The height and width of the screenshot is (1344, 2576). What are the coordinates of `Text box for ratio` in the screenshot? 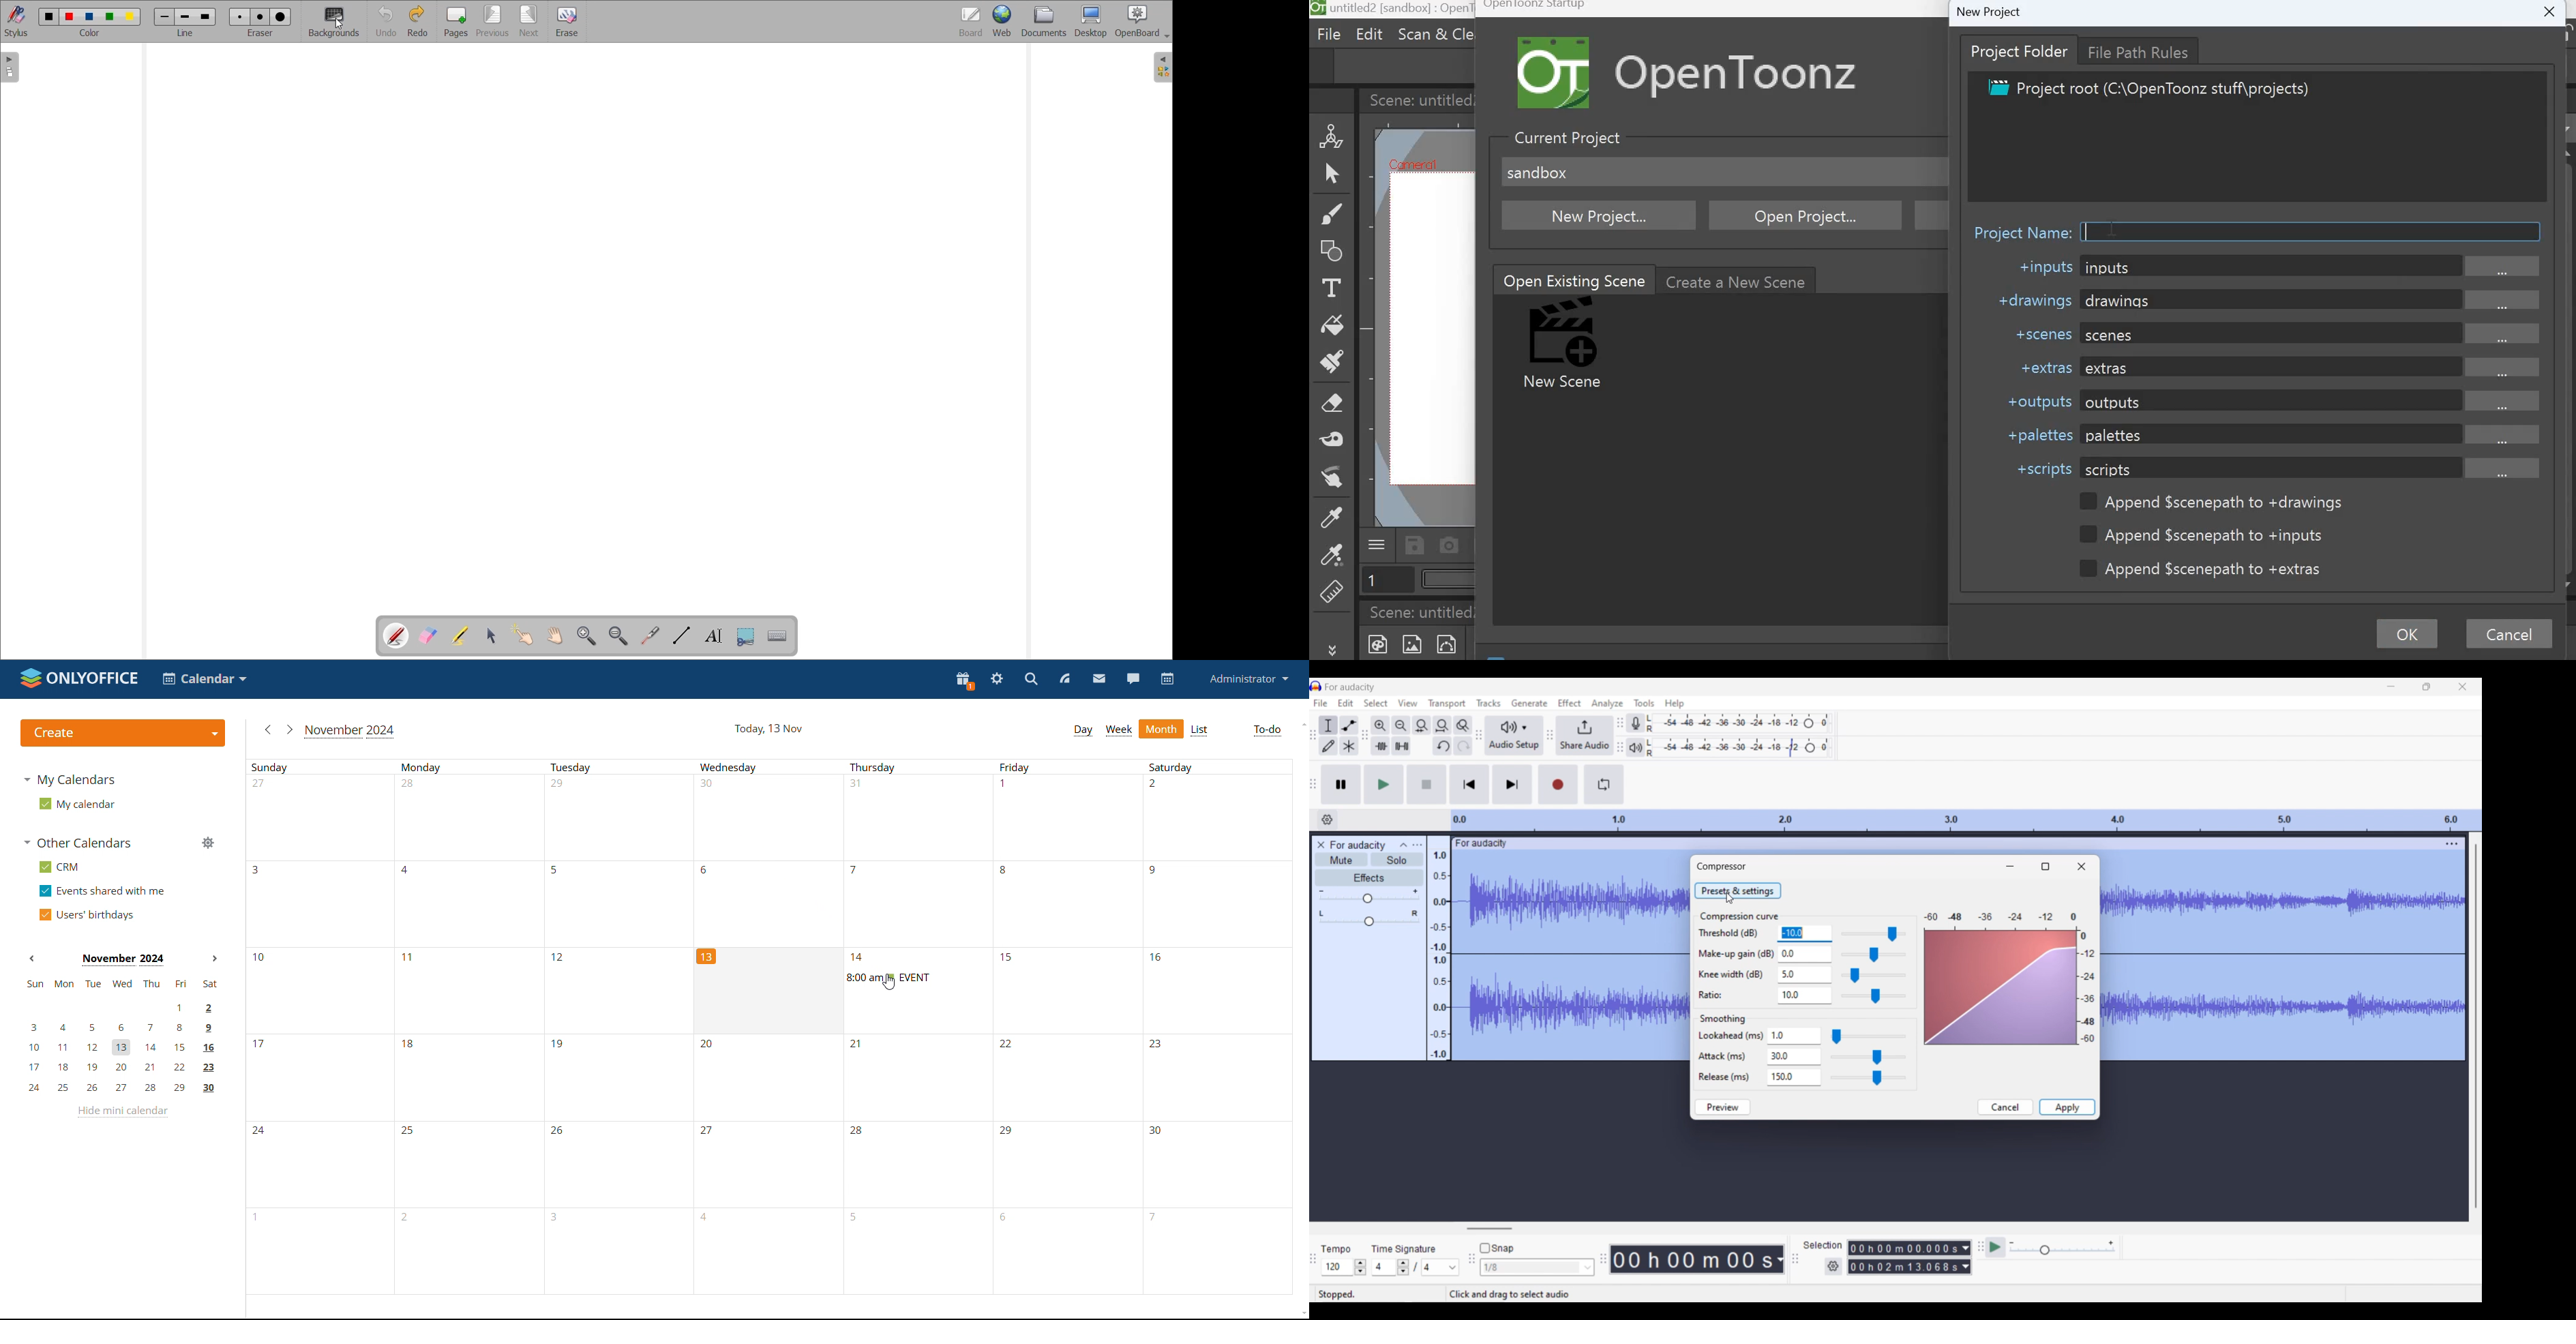 It's located at (1803, 995).